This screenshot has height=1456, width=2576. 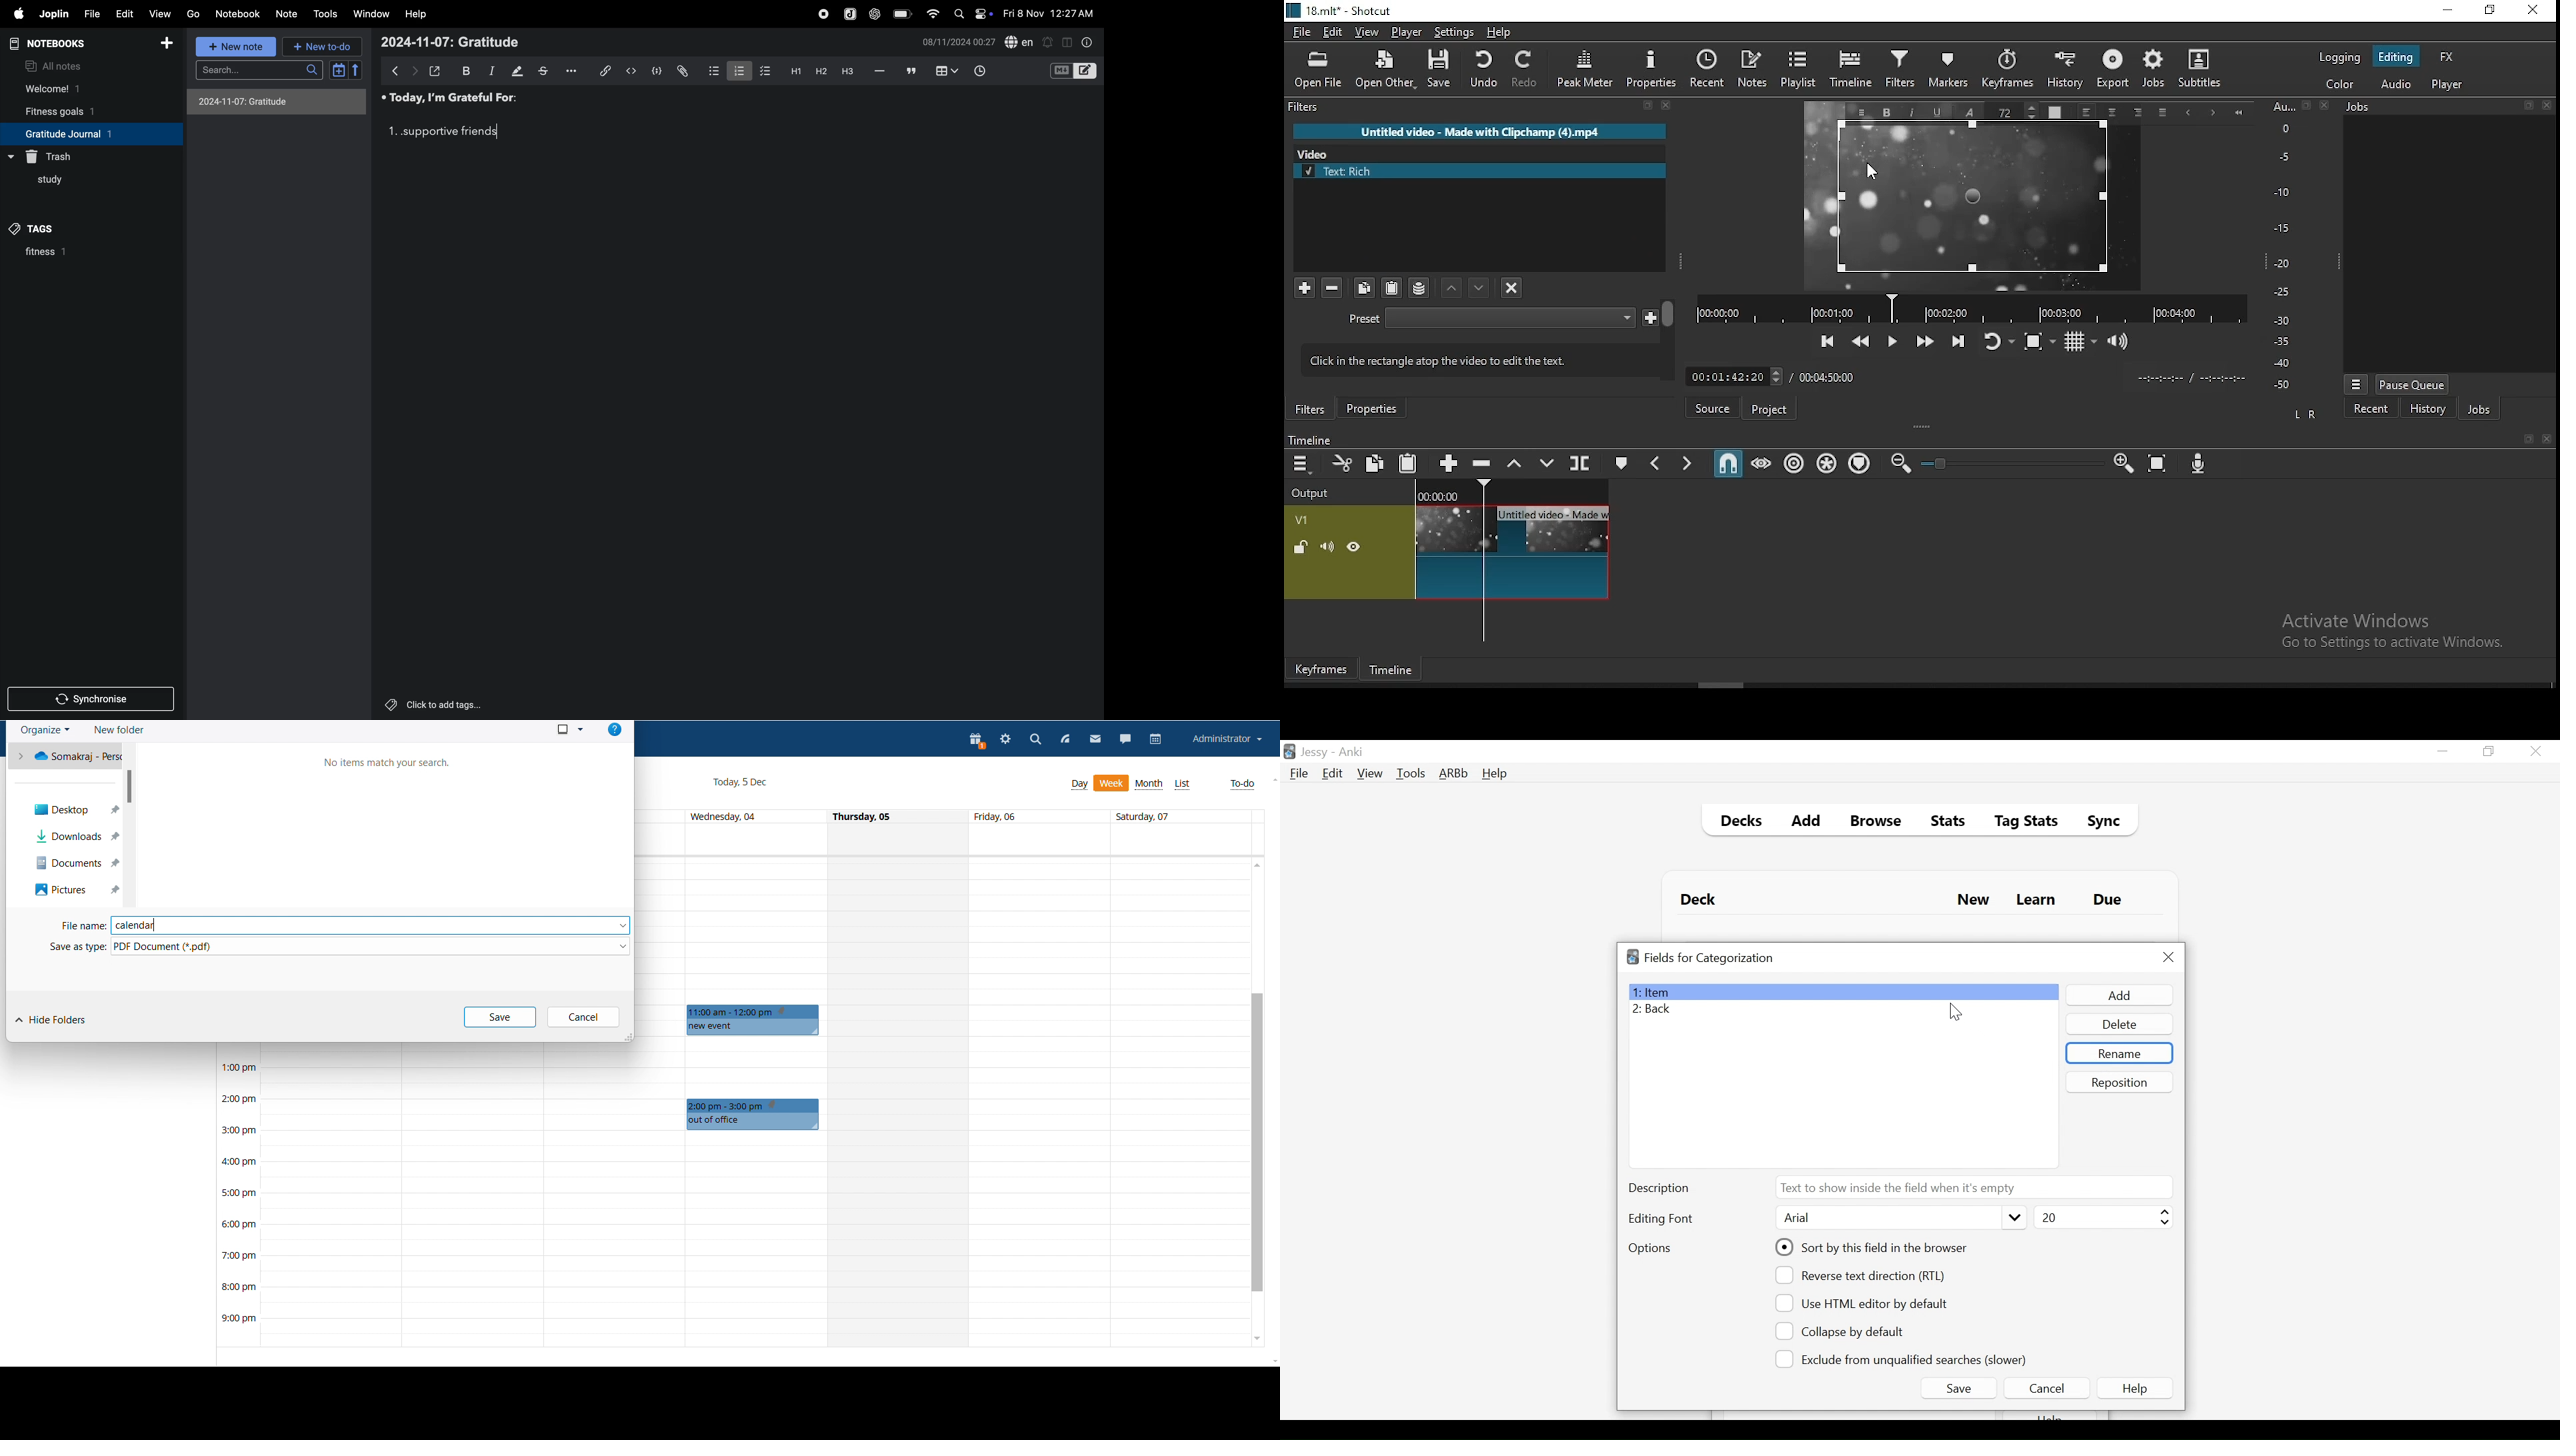 What do you see at coordinates (1454, 773) in the screenshot?
I see `Advanced Review Button bar` at bounding box center [1454, 773].